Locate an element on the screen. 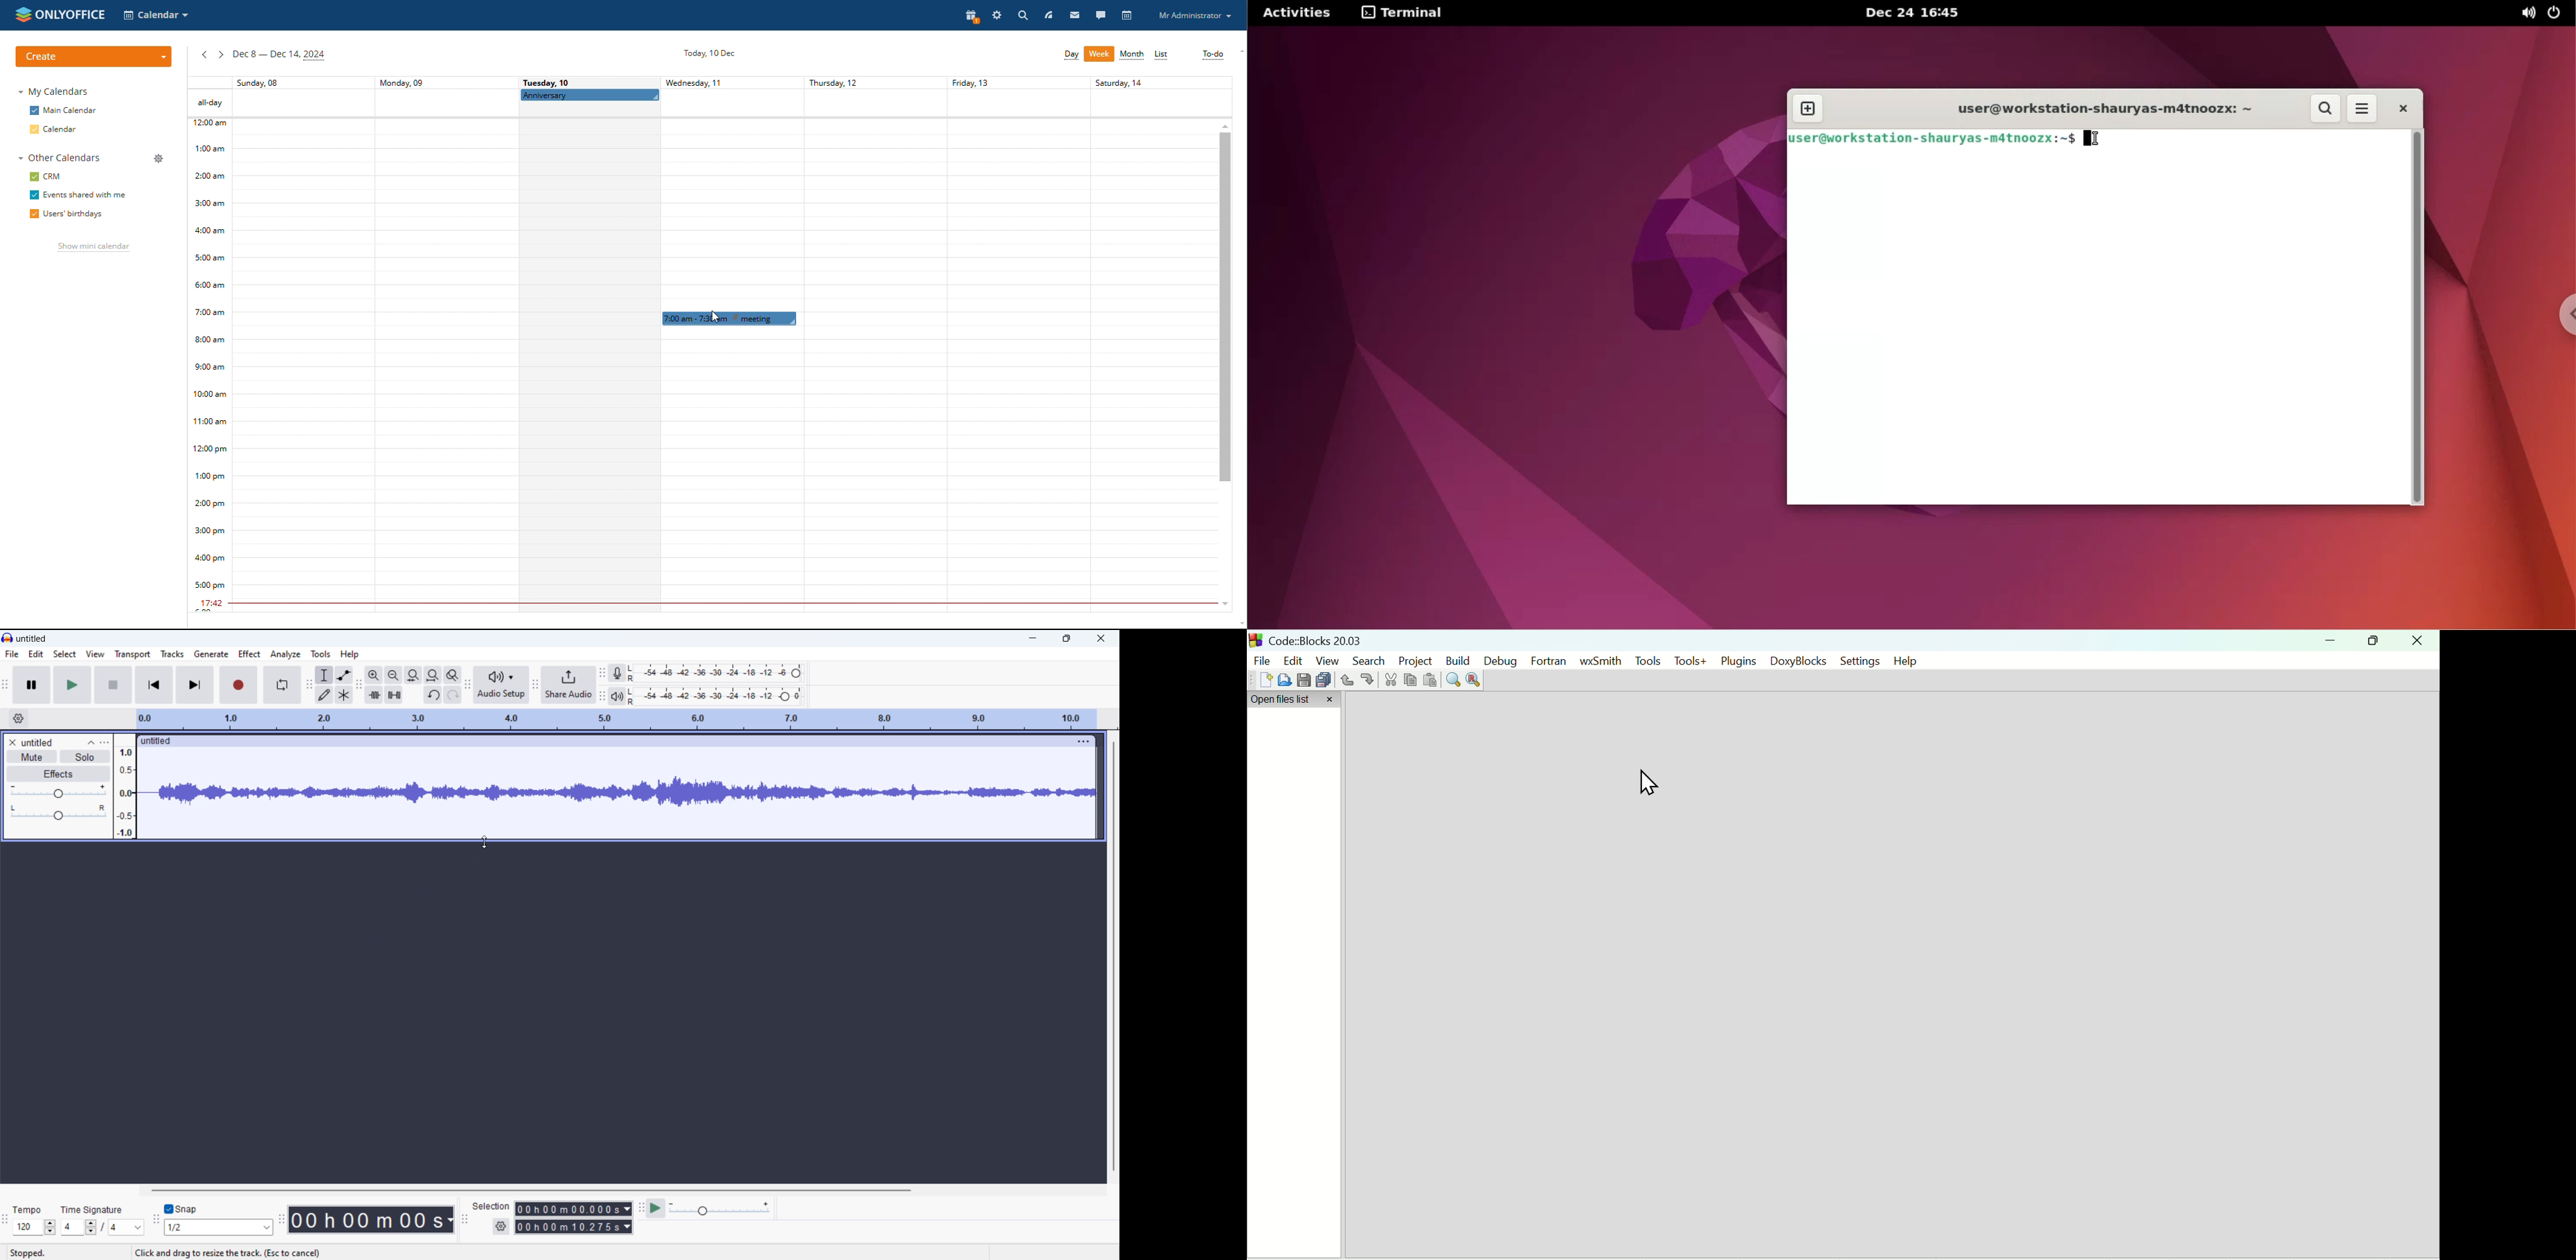 This screenshot has width=2576, height=1260. Find is located at coordinates (1452, 680).